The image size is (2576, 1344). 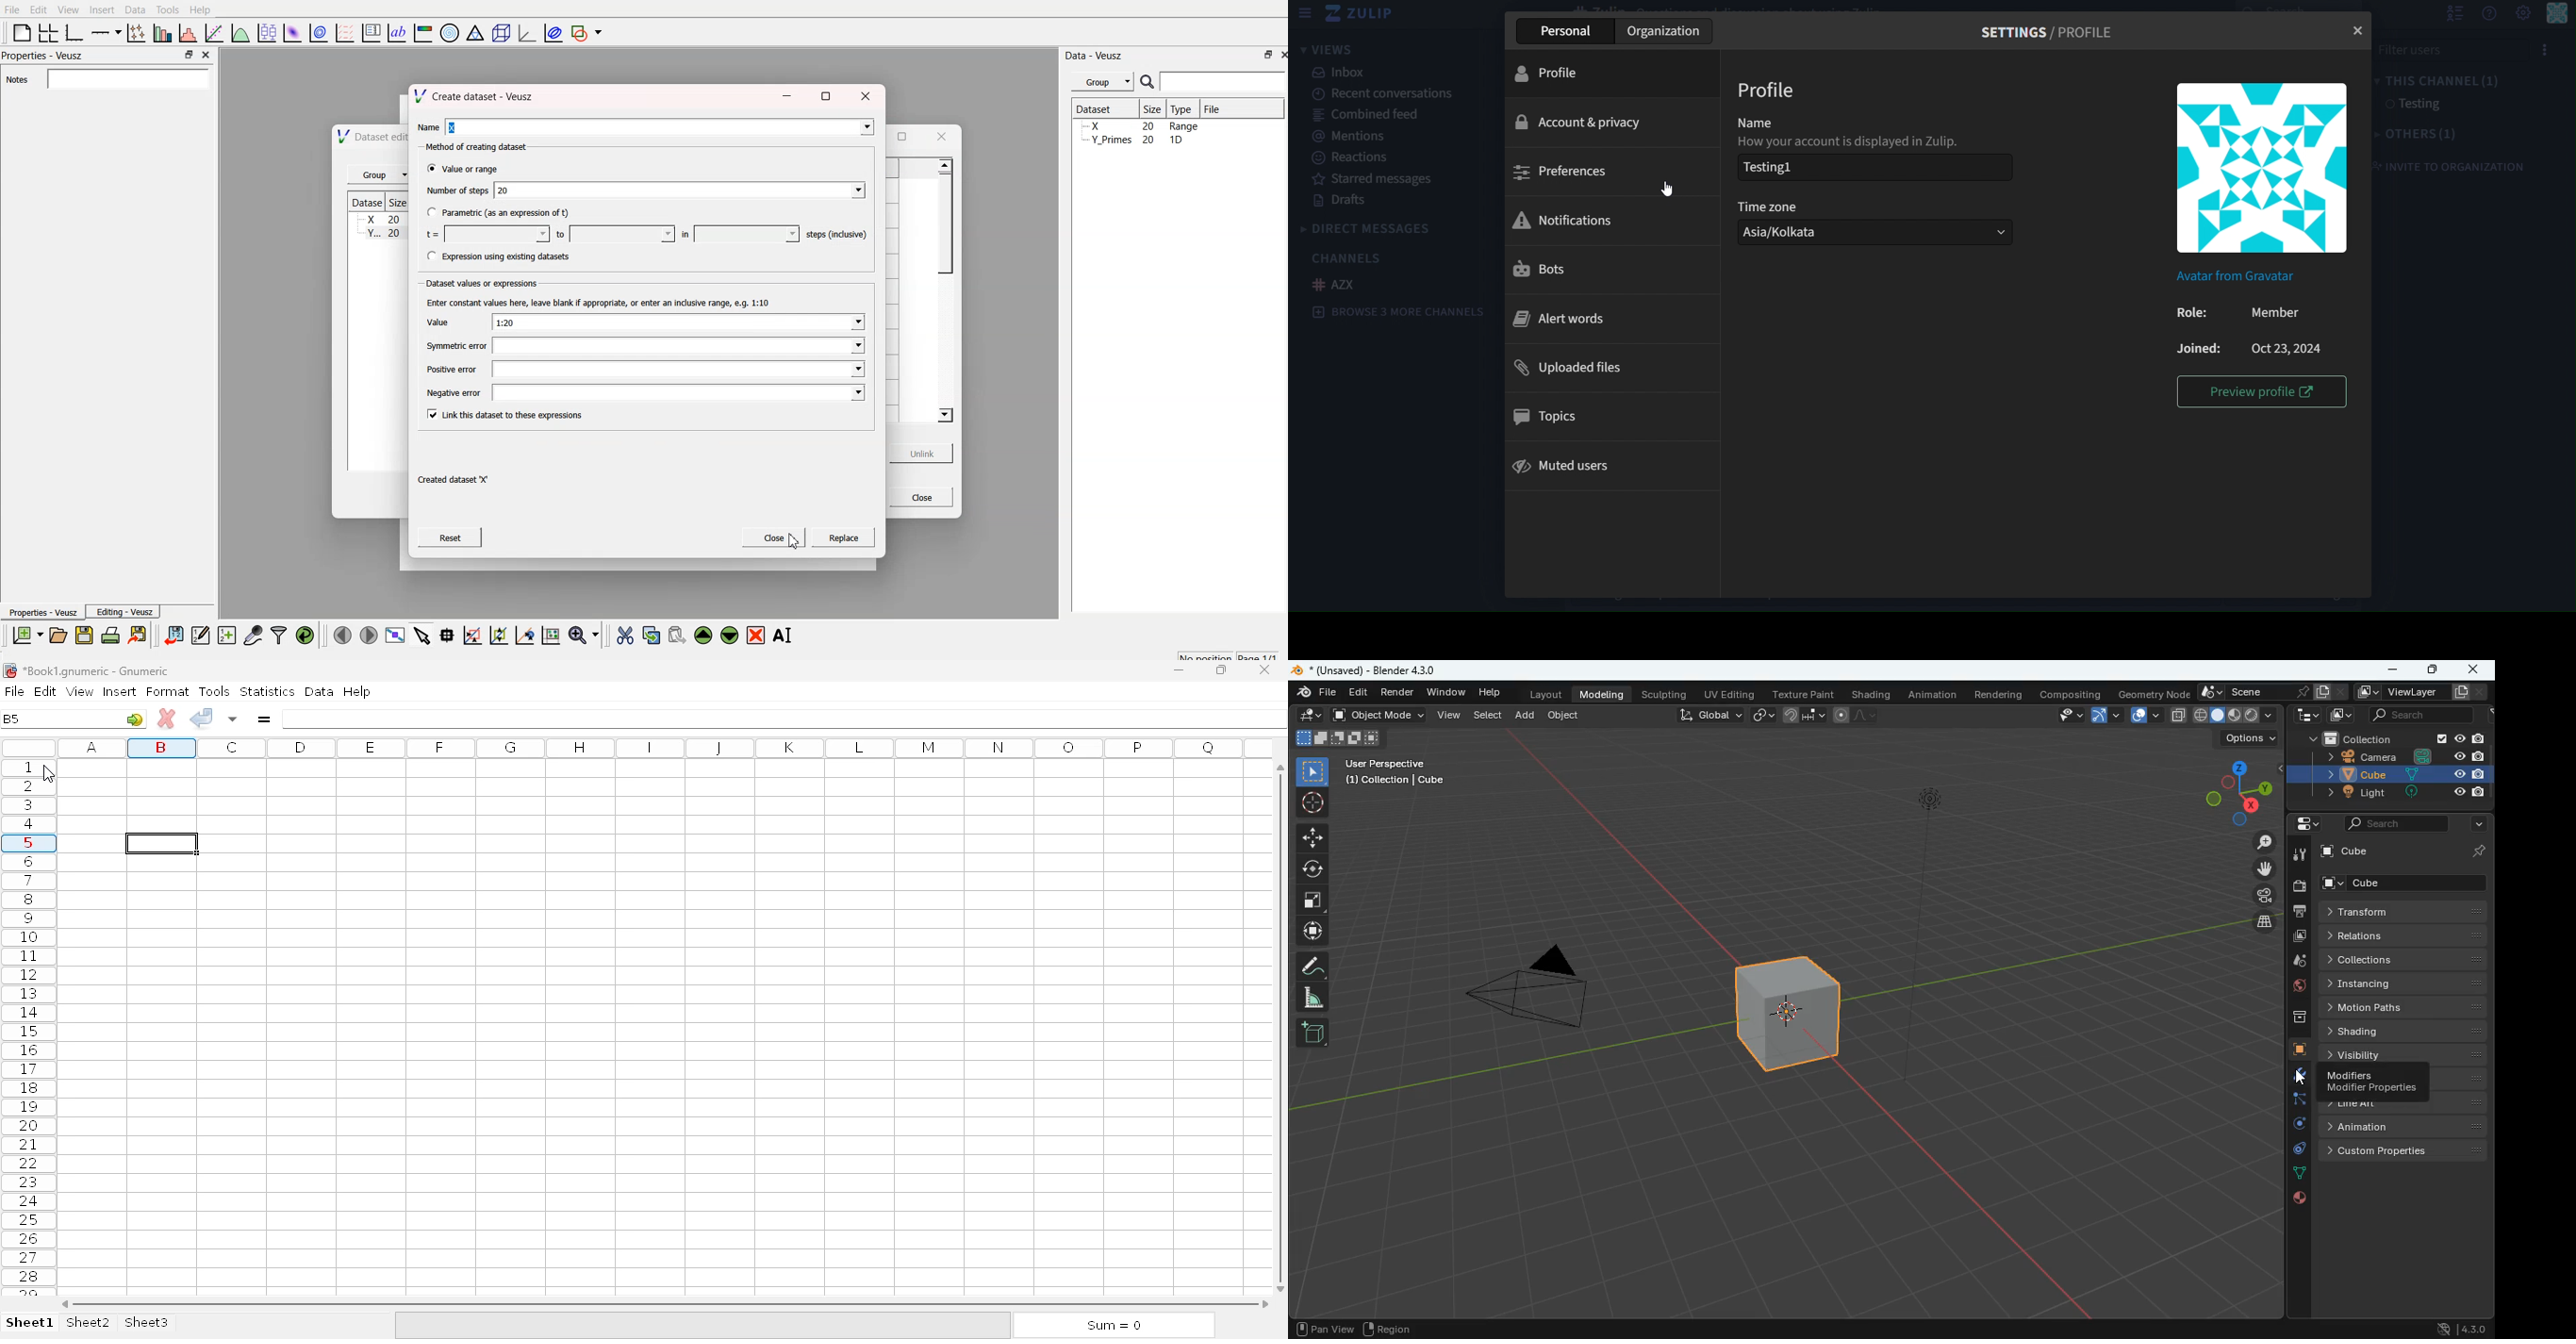 What do you see at coordinates (2523, 14) in the screenshot?
I see `setting` at bounding box center [2523, 14].